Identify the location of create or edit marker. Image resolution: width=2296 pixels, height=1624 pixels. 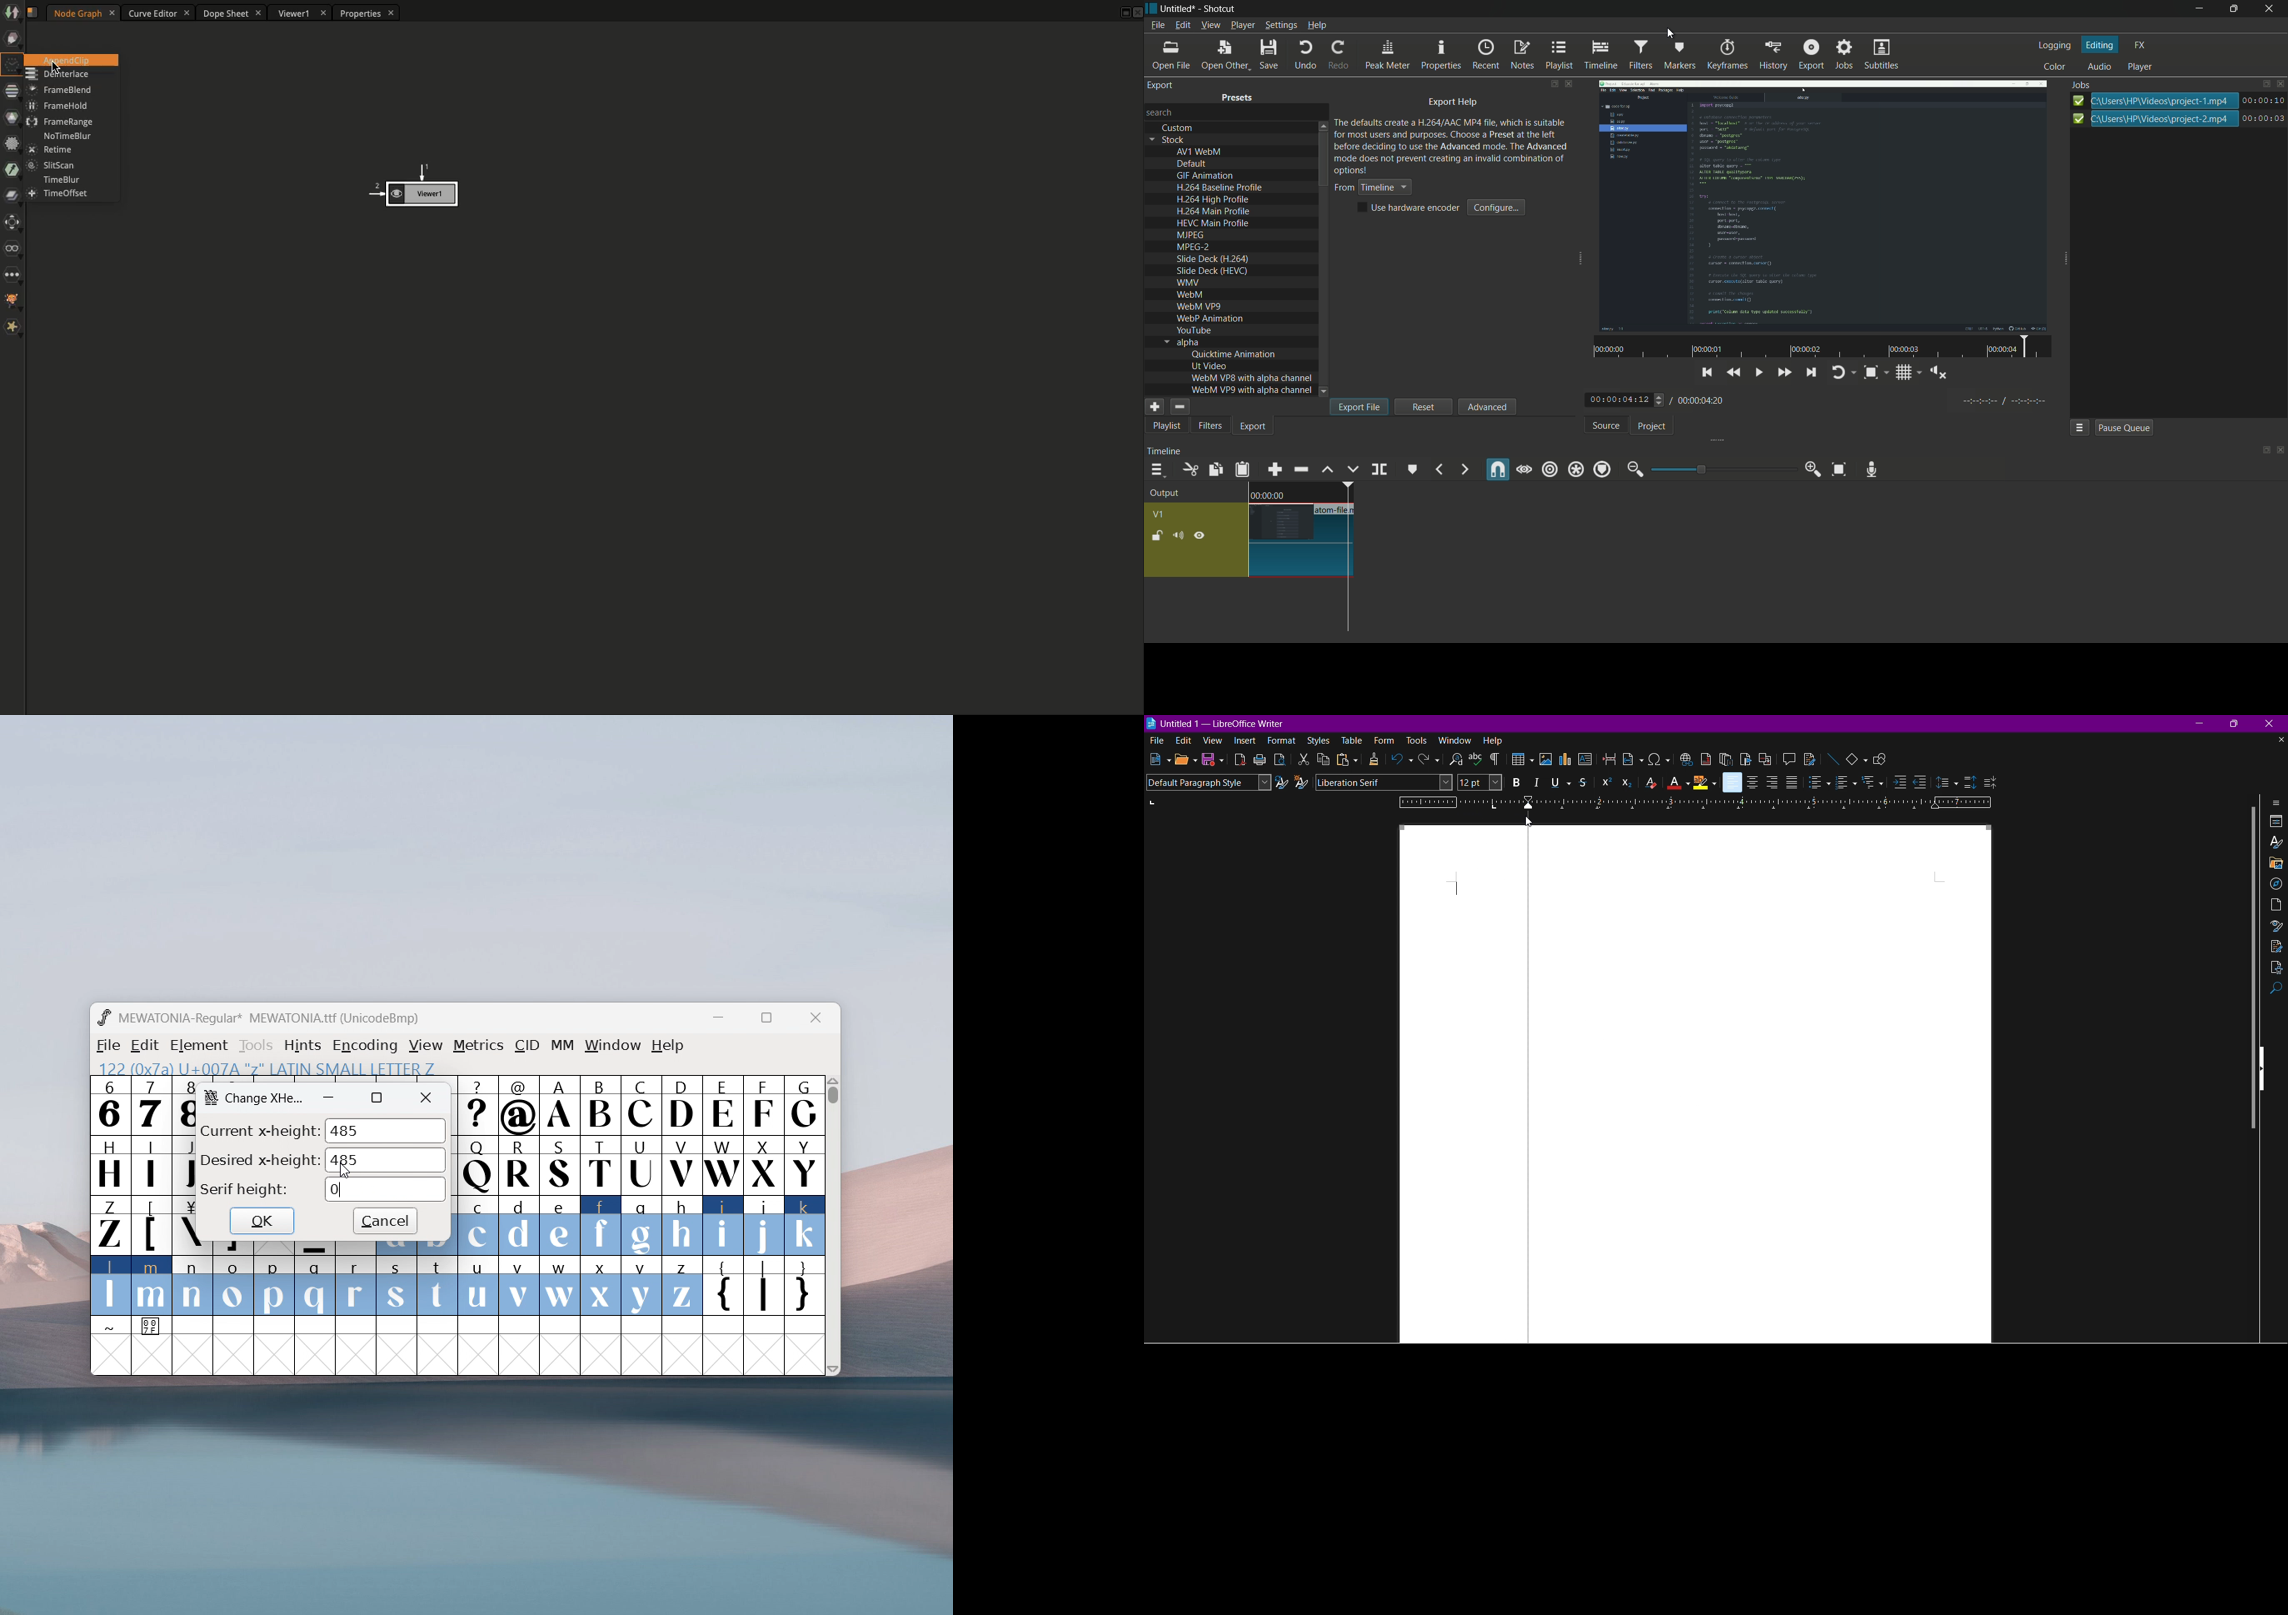
(1411, 471).